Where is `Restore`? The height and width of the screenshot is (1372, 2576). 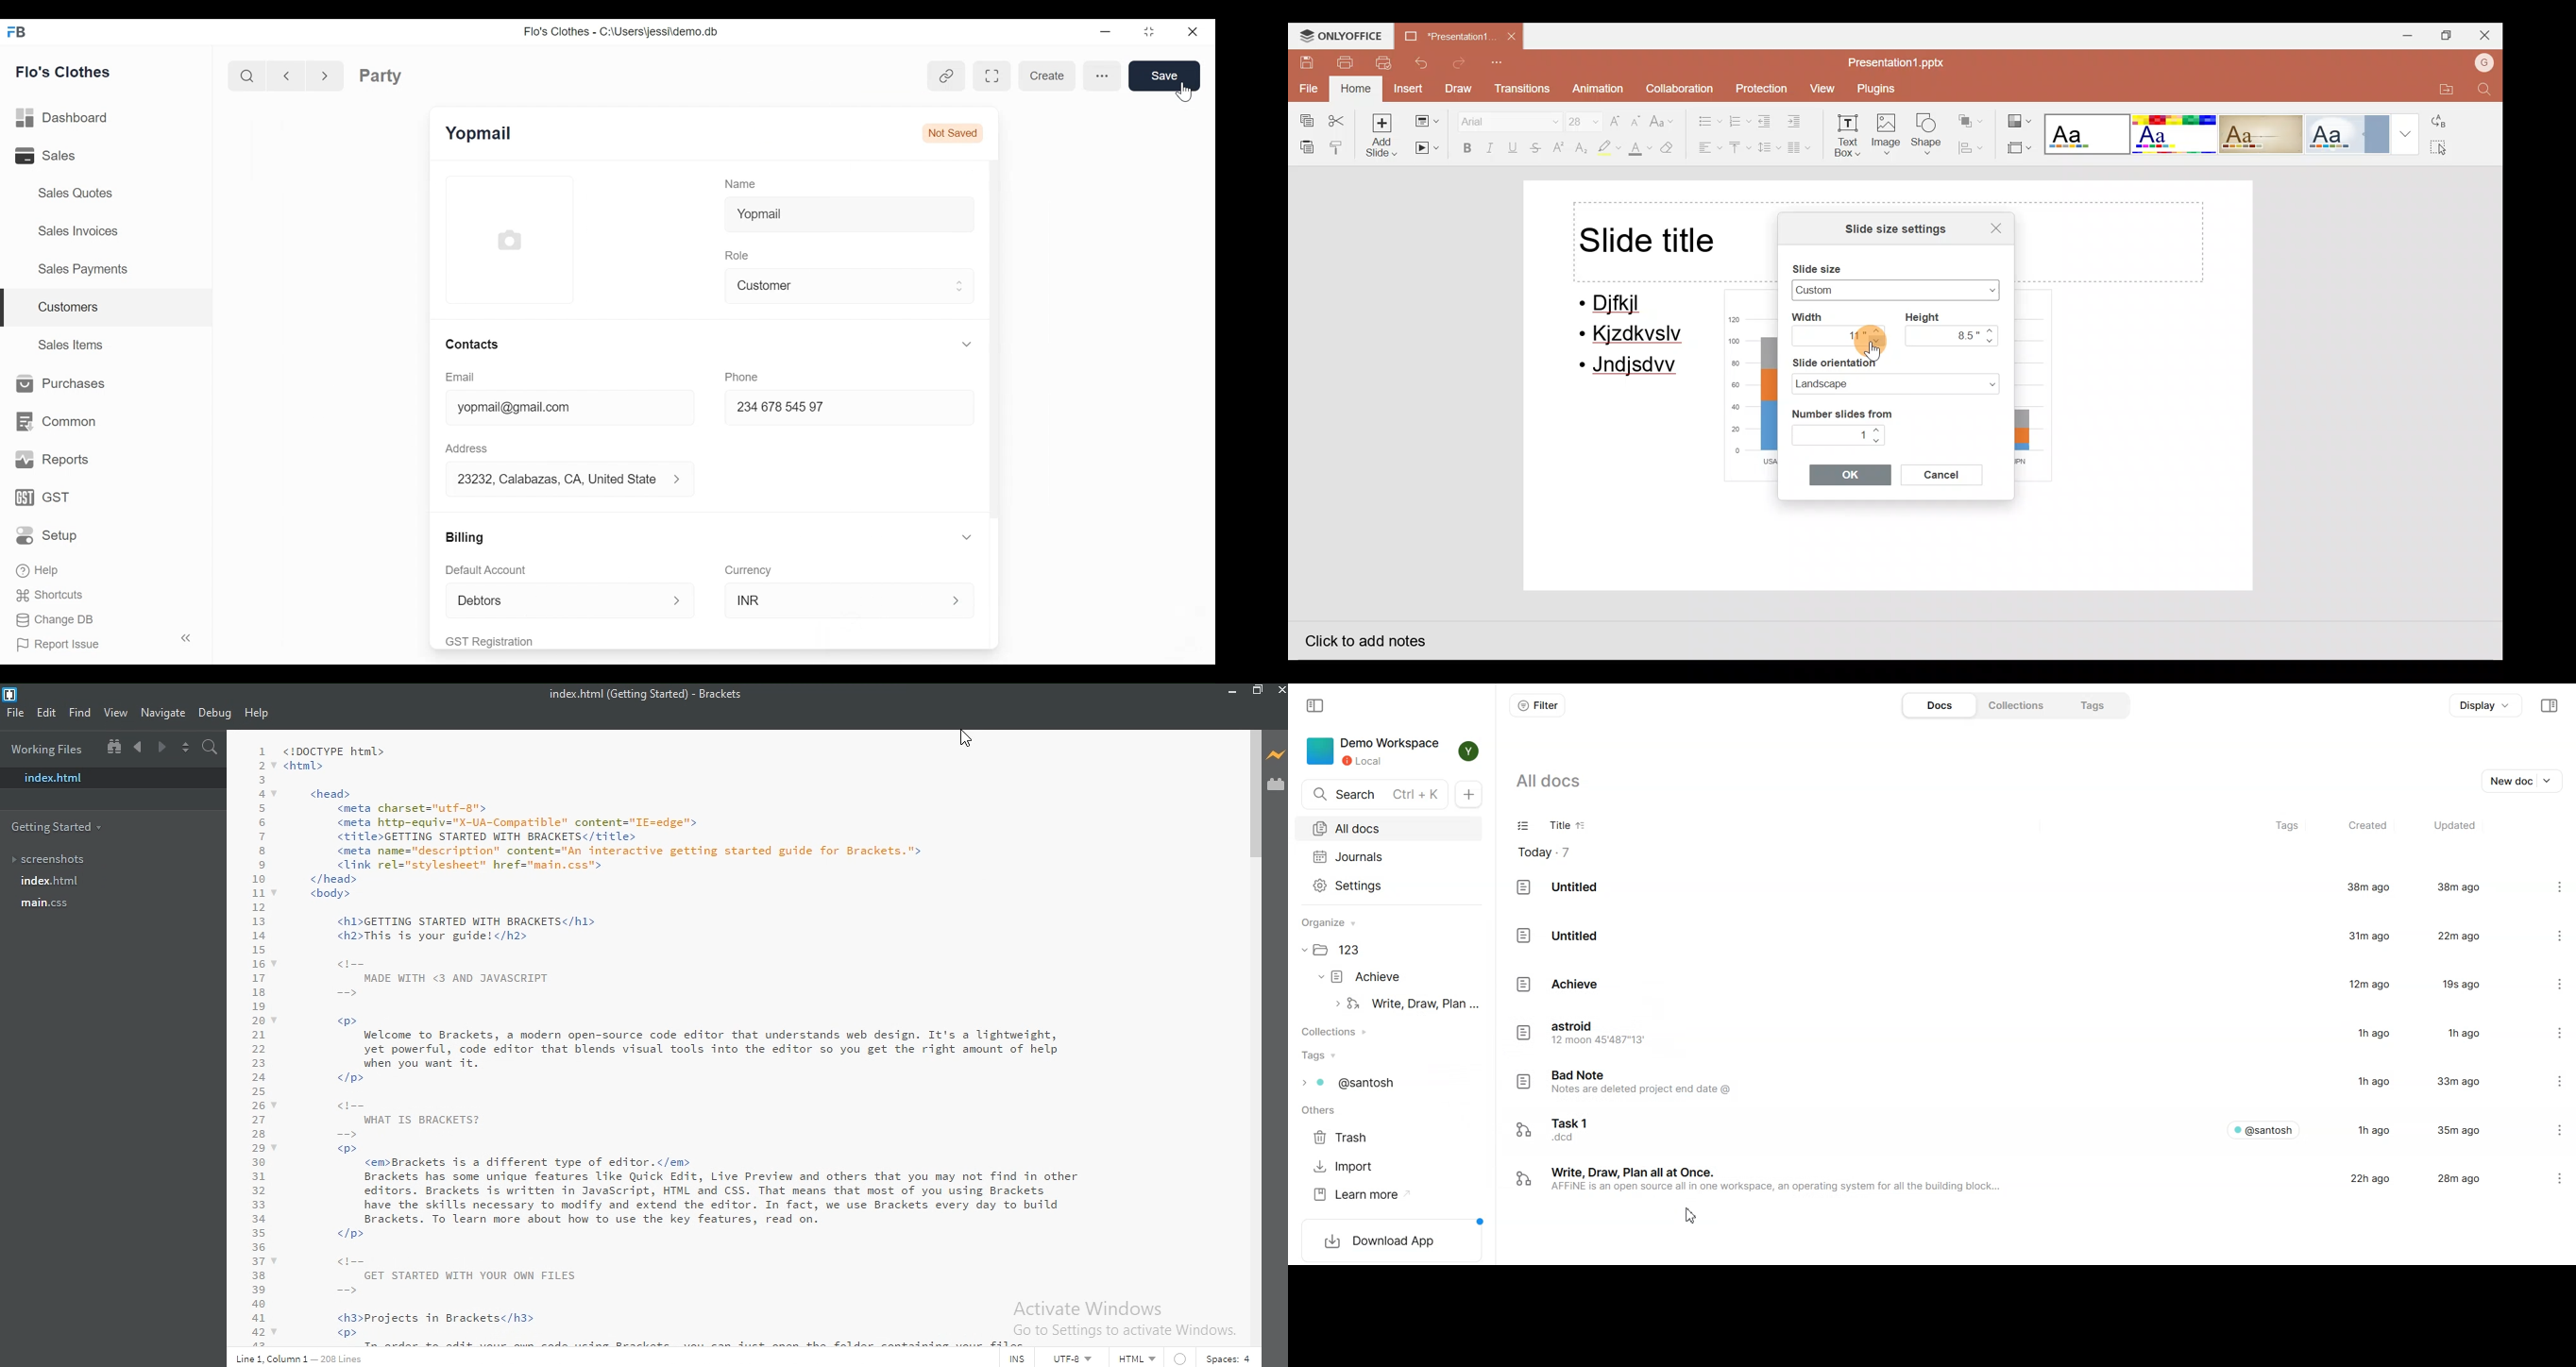 Restore is located at coordinates (1145, 32).